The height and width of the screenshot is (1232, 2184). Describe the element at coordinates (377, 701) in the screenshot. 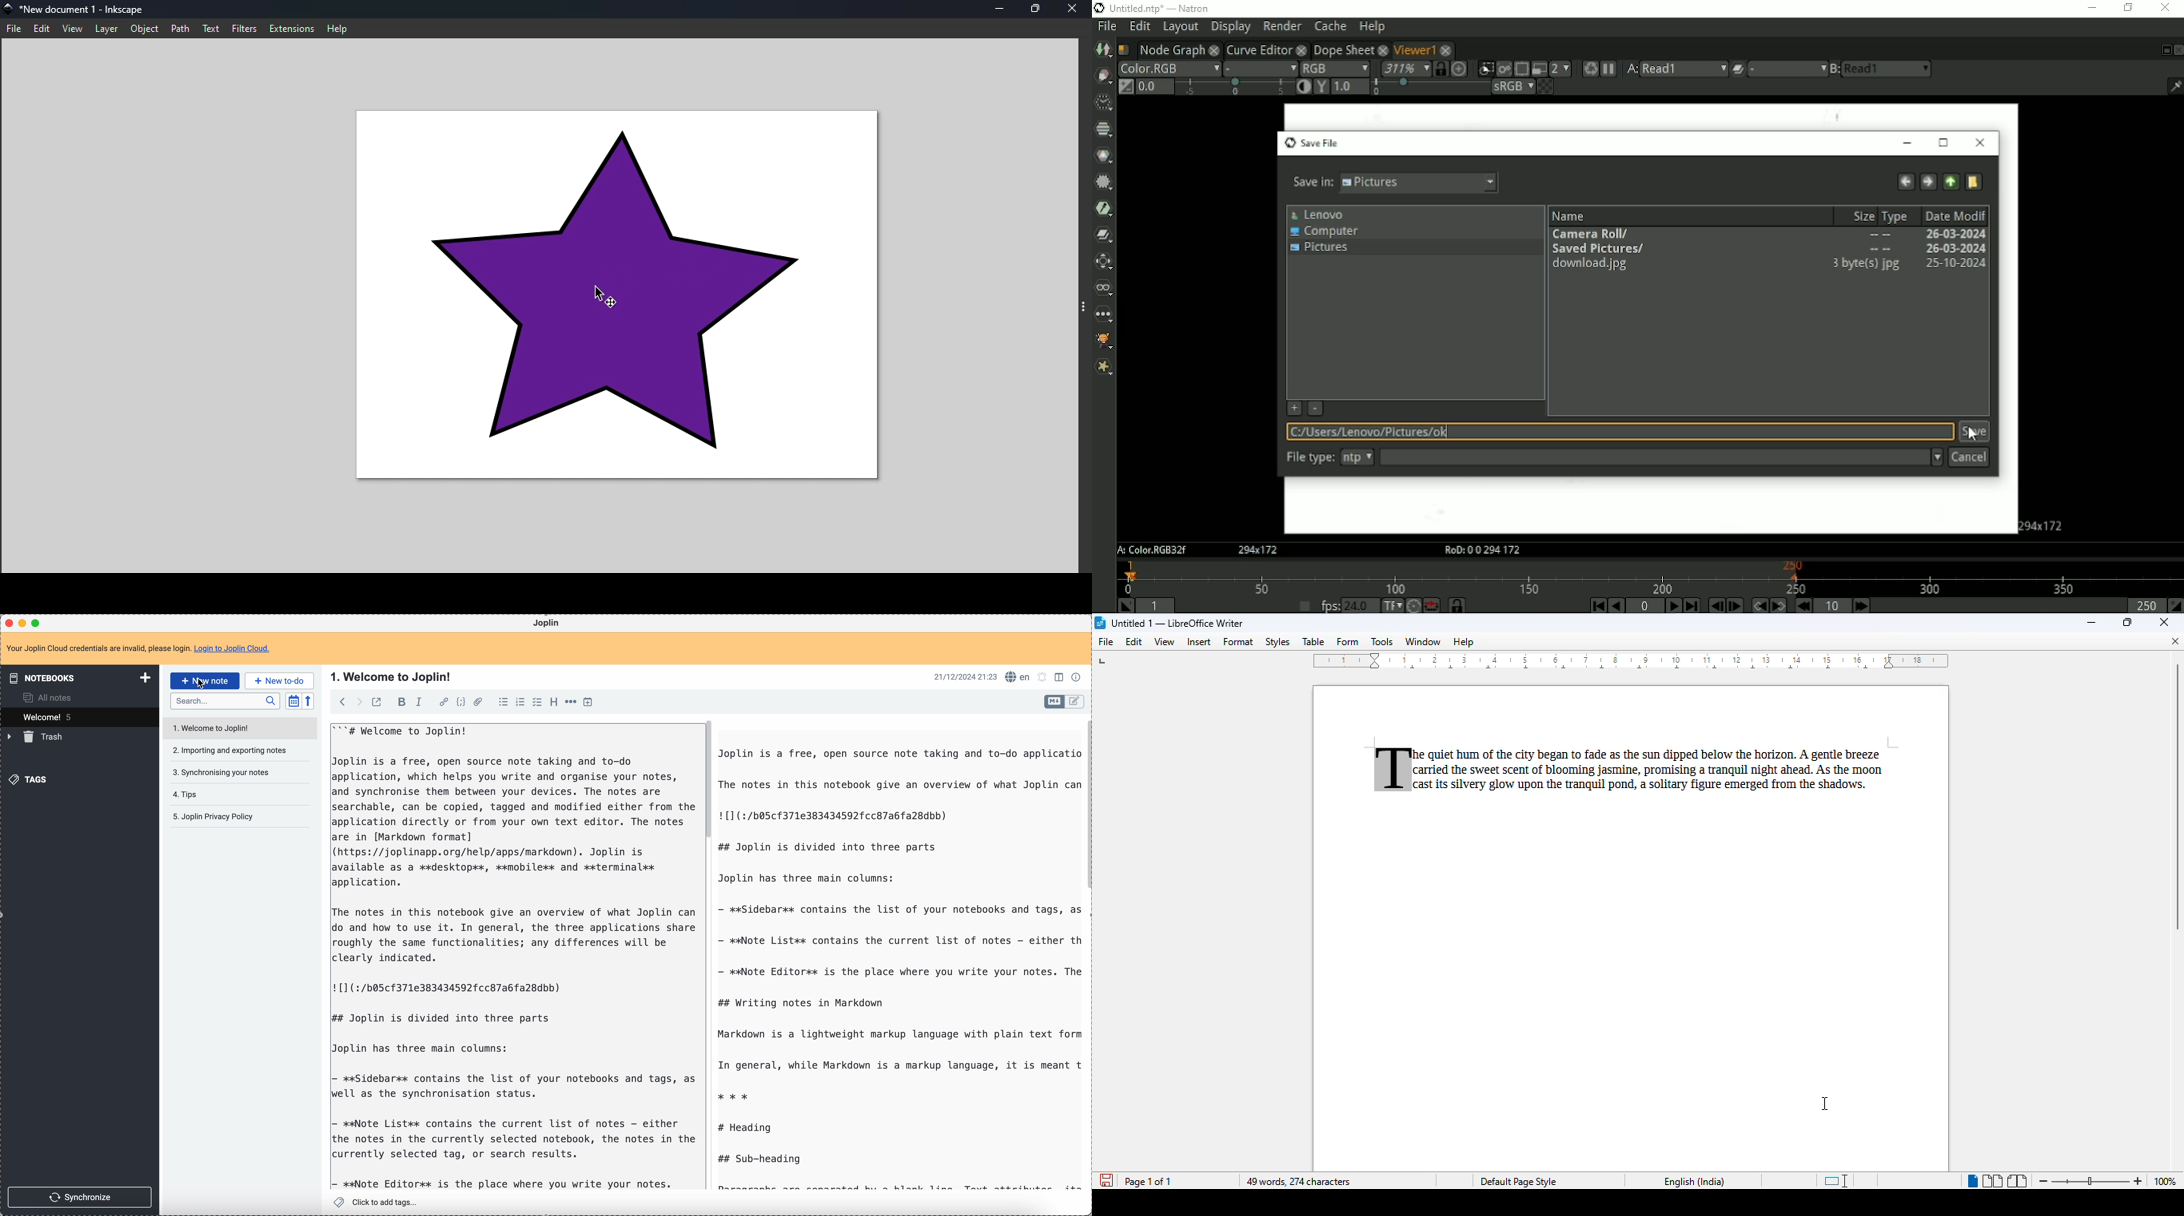

I see `toggle external editing` at that location.